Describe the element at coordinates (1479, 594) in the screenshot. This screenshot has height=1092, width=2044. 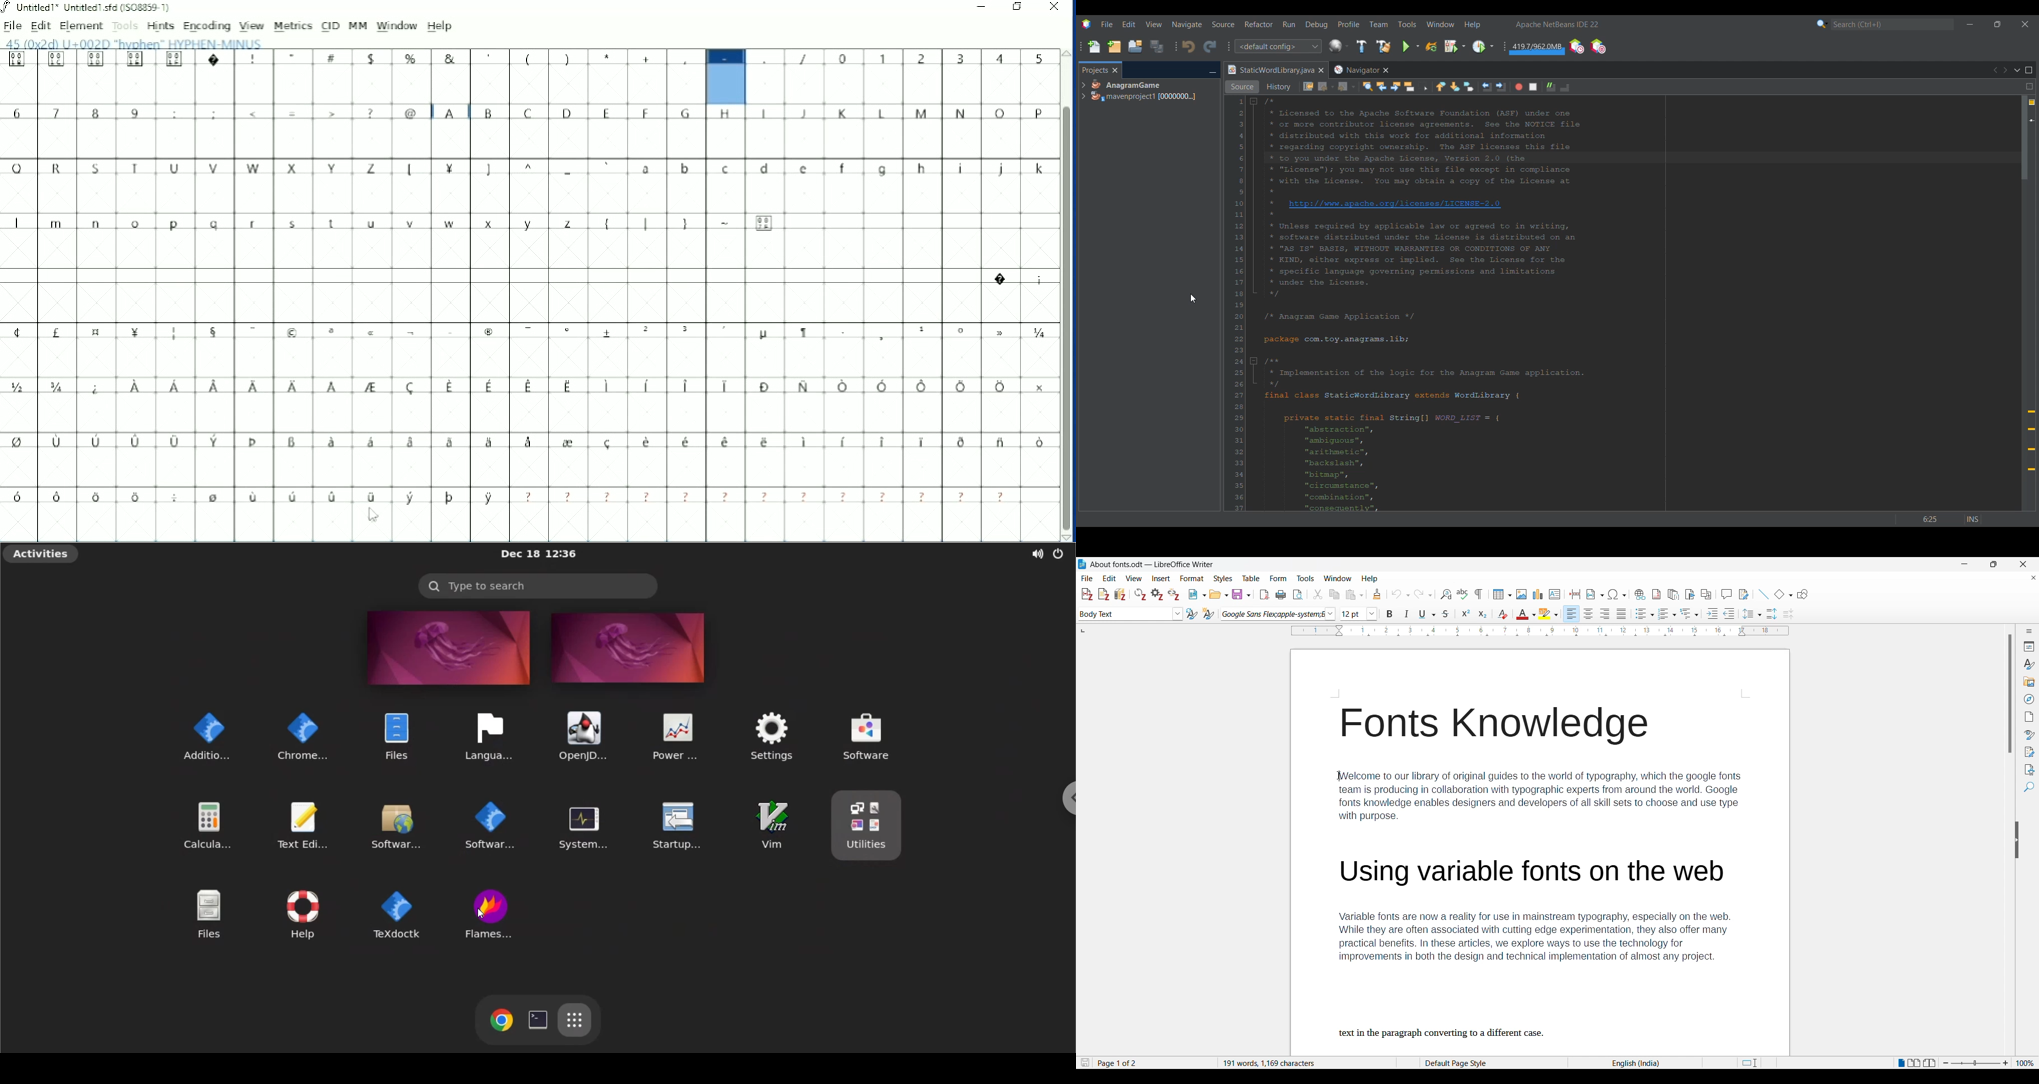
I see `Toggle formatting marks` at that location.